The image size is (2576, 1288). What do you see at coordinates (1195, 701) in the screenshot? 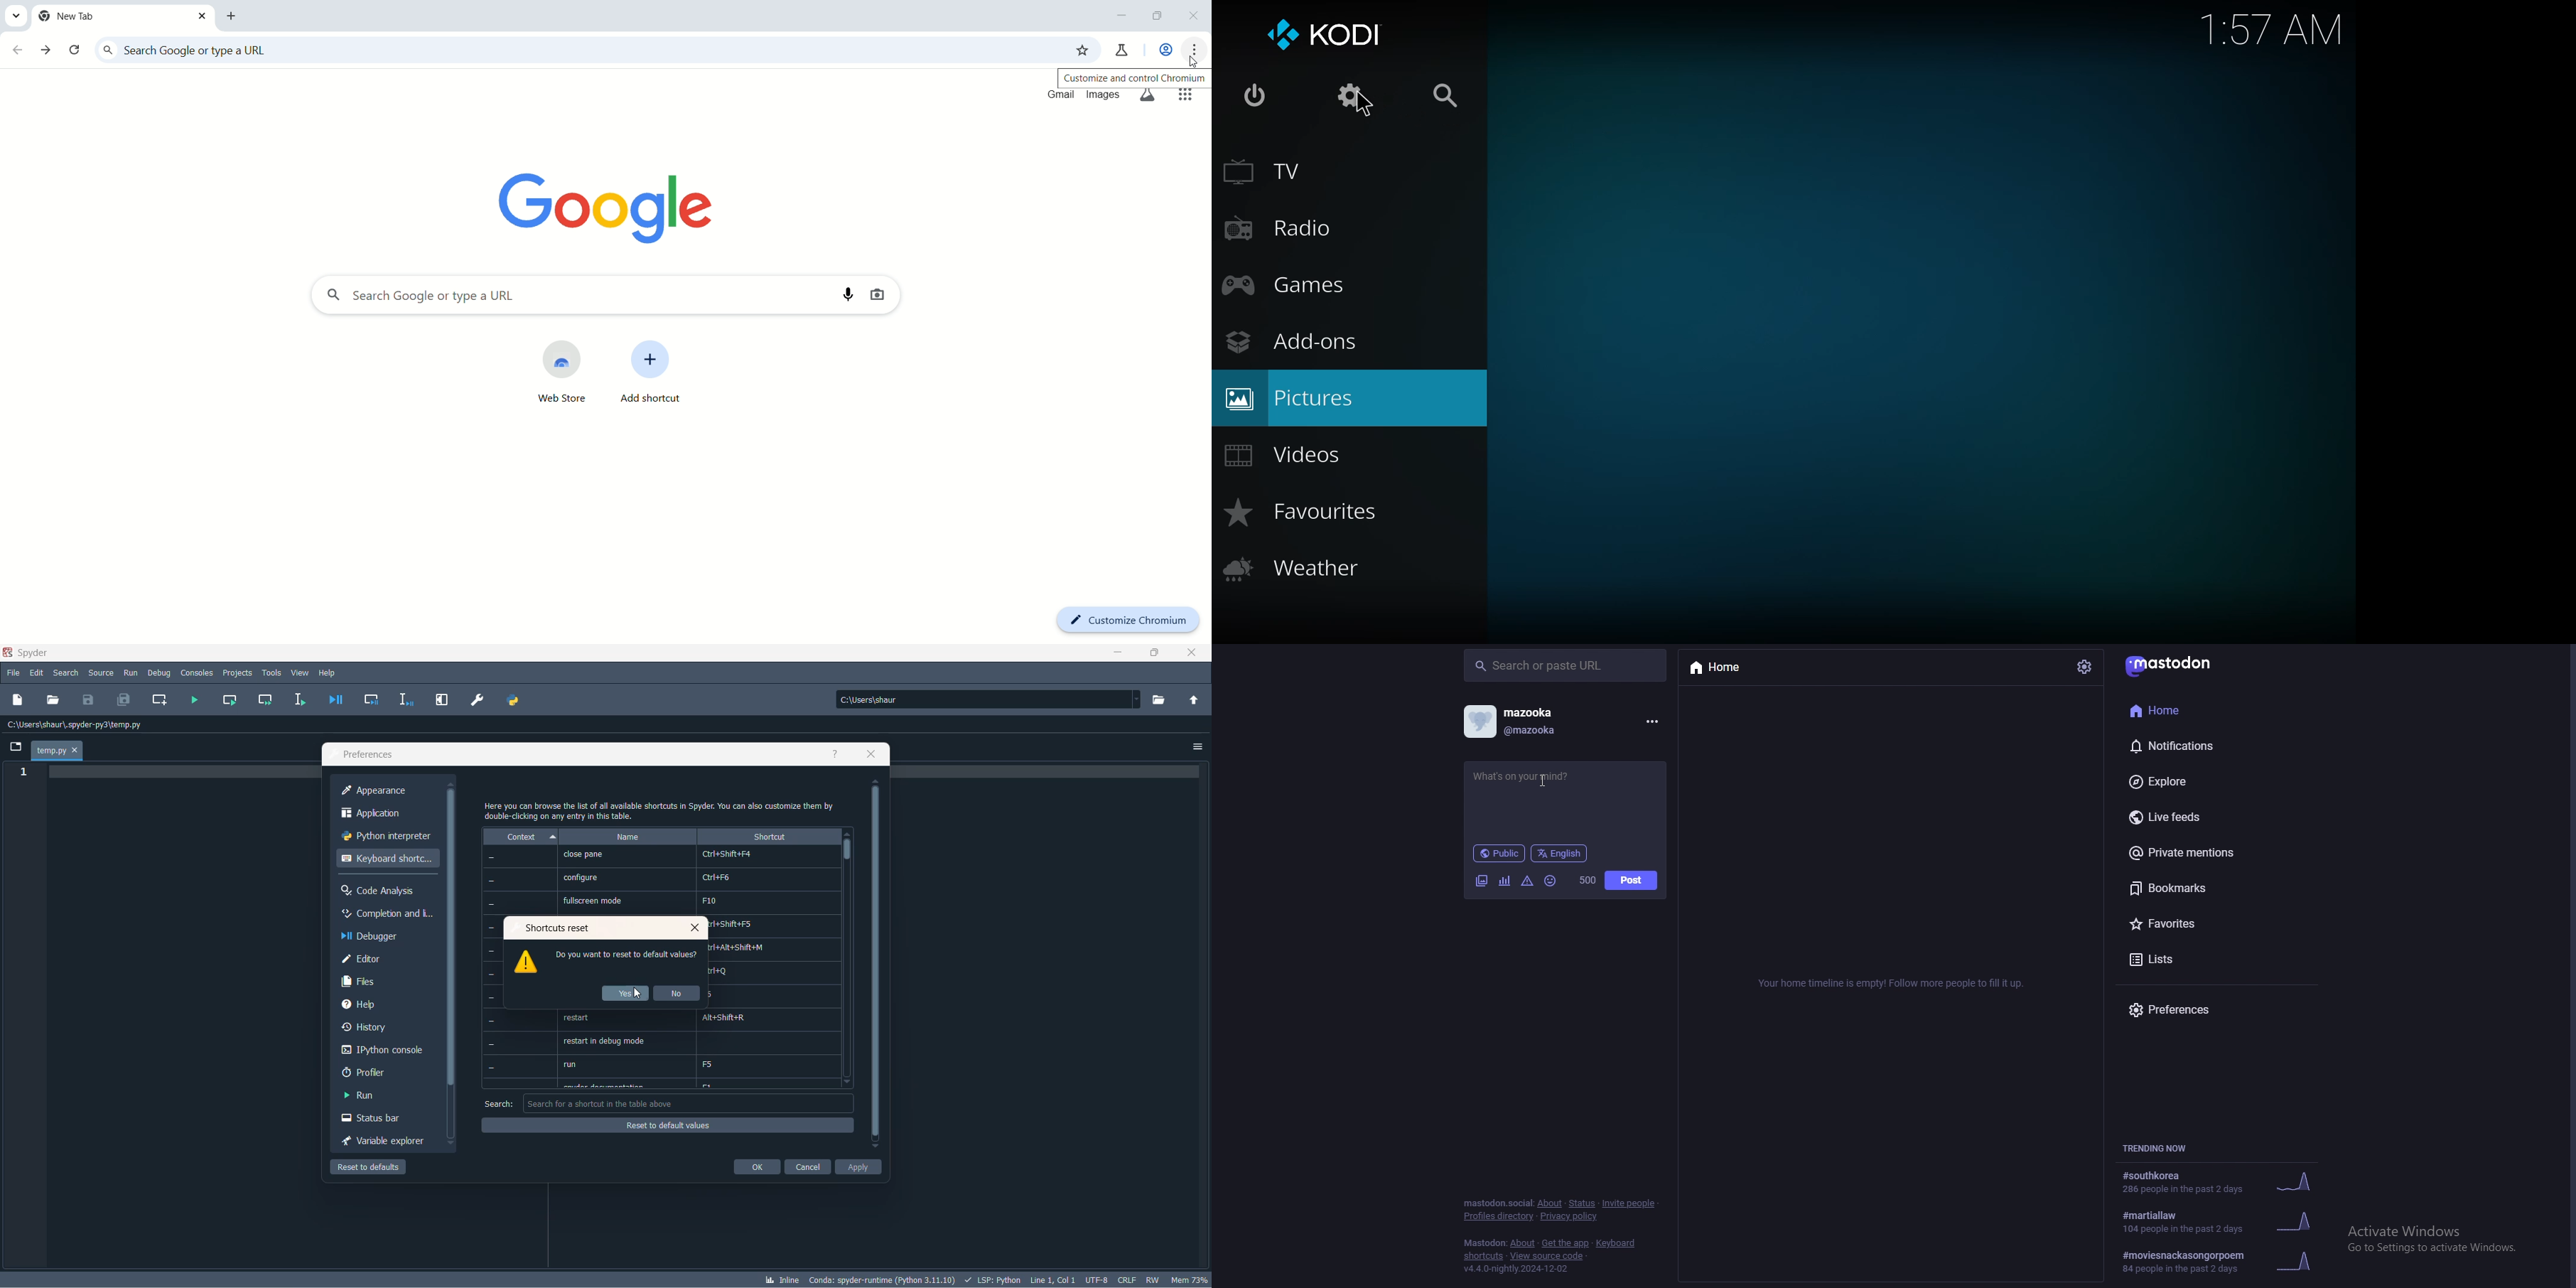
I see `parent folder` at bounding box center [1195, 701].